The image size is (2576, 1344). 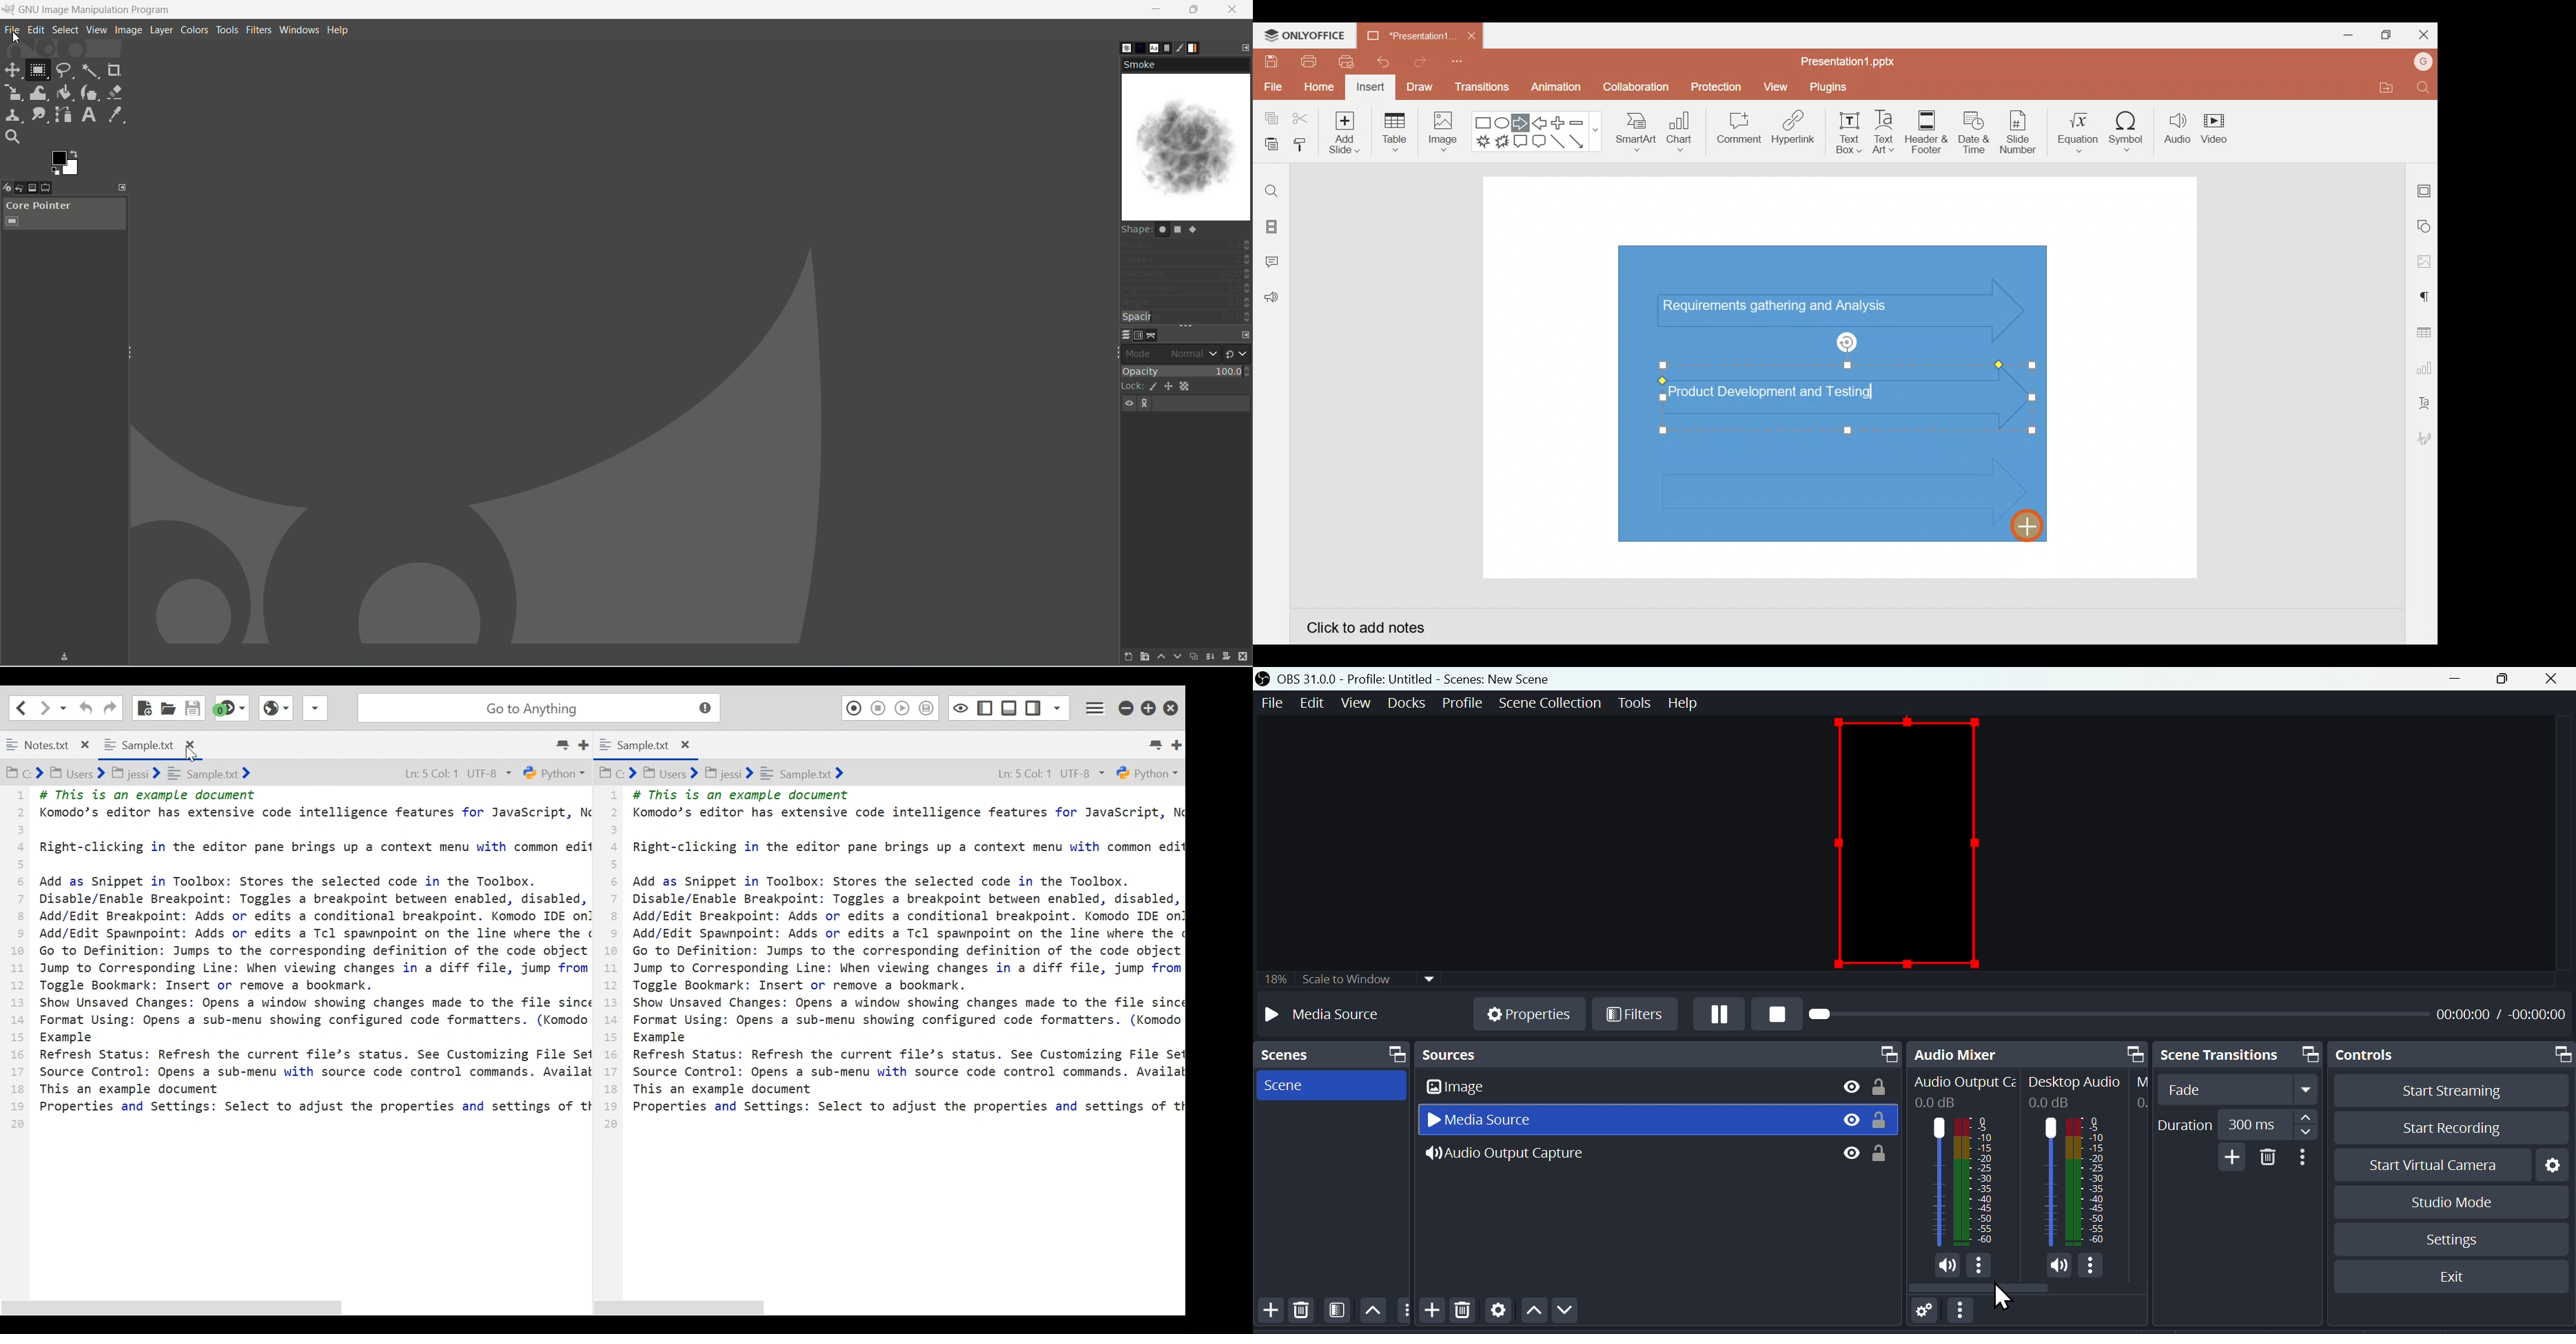 What do you see at coordinates (2464, 1014) in the screenshot?
I see `Start TIme` at bounding box center [2464, 1014].